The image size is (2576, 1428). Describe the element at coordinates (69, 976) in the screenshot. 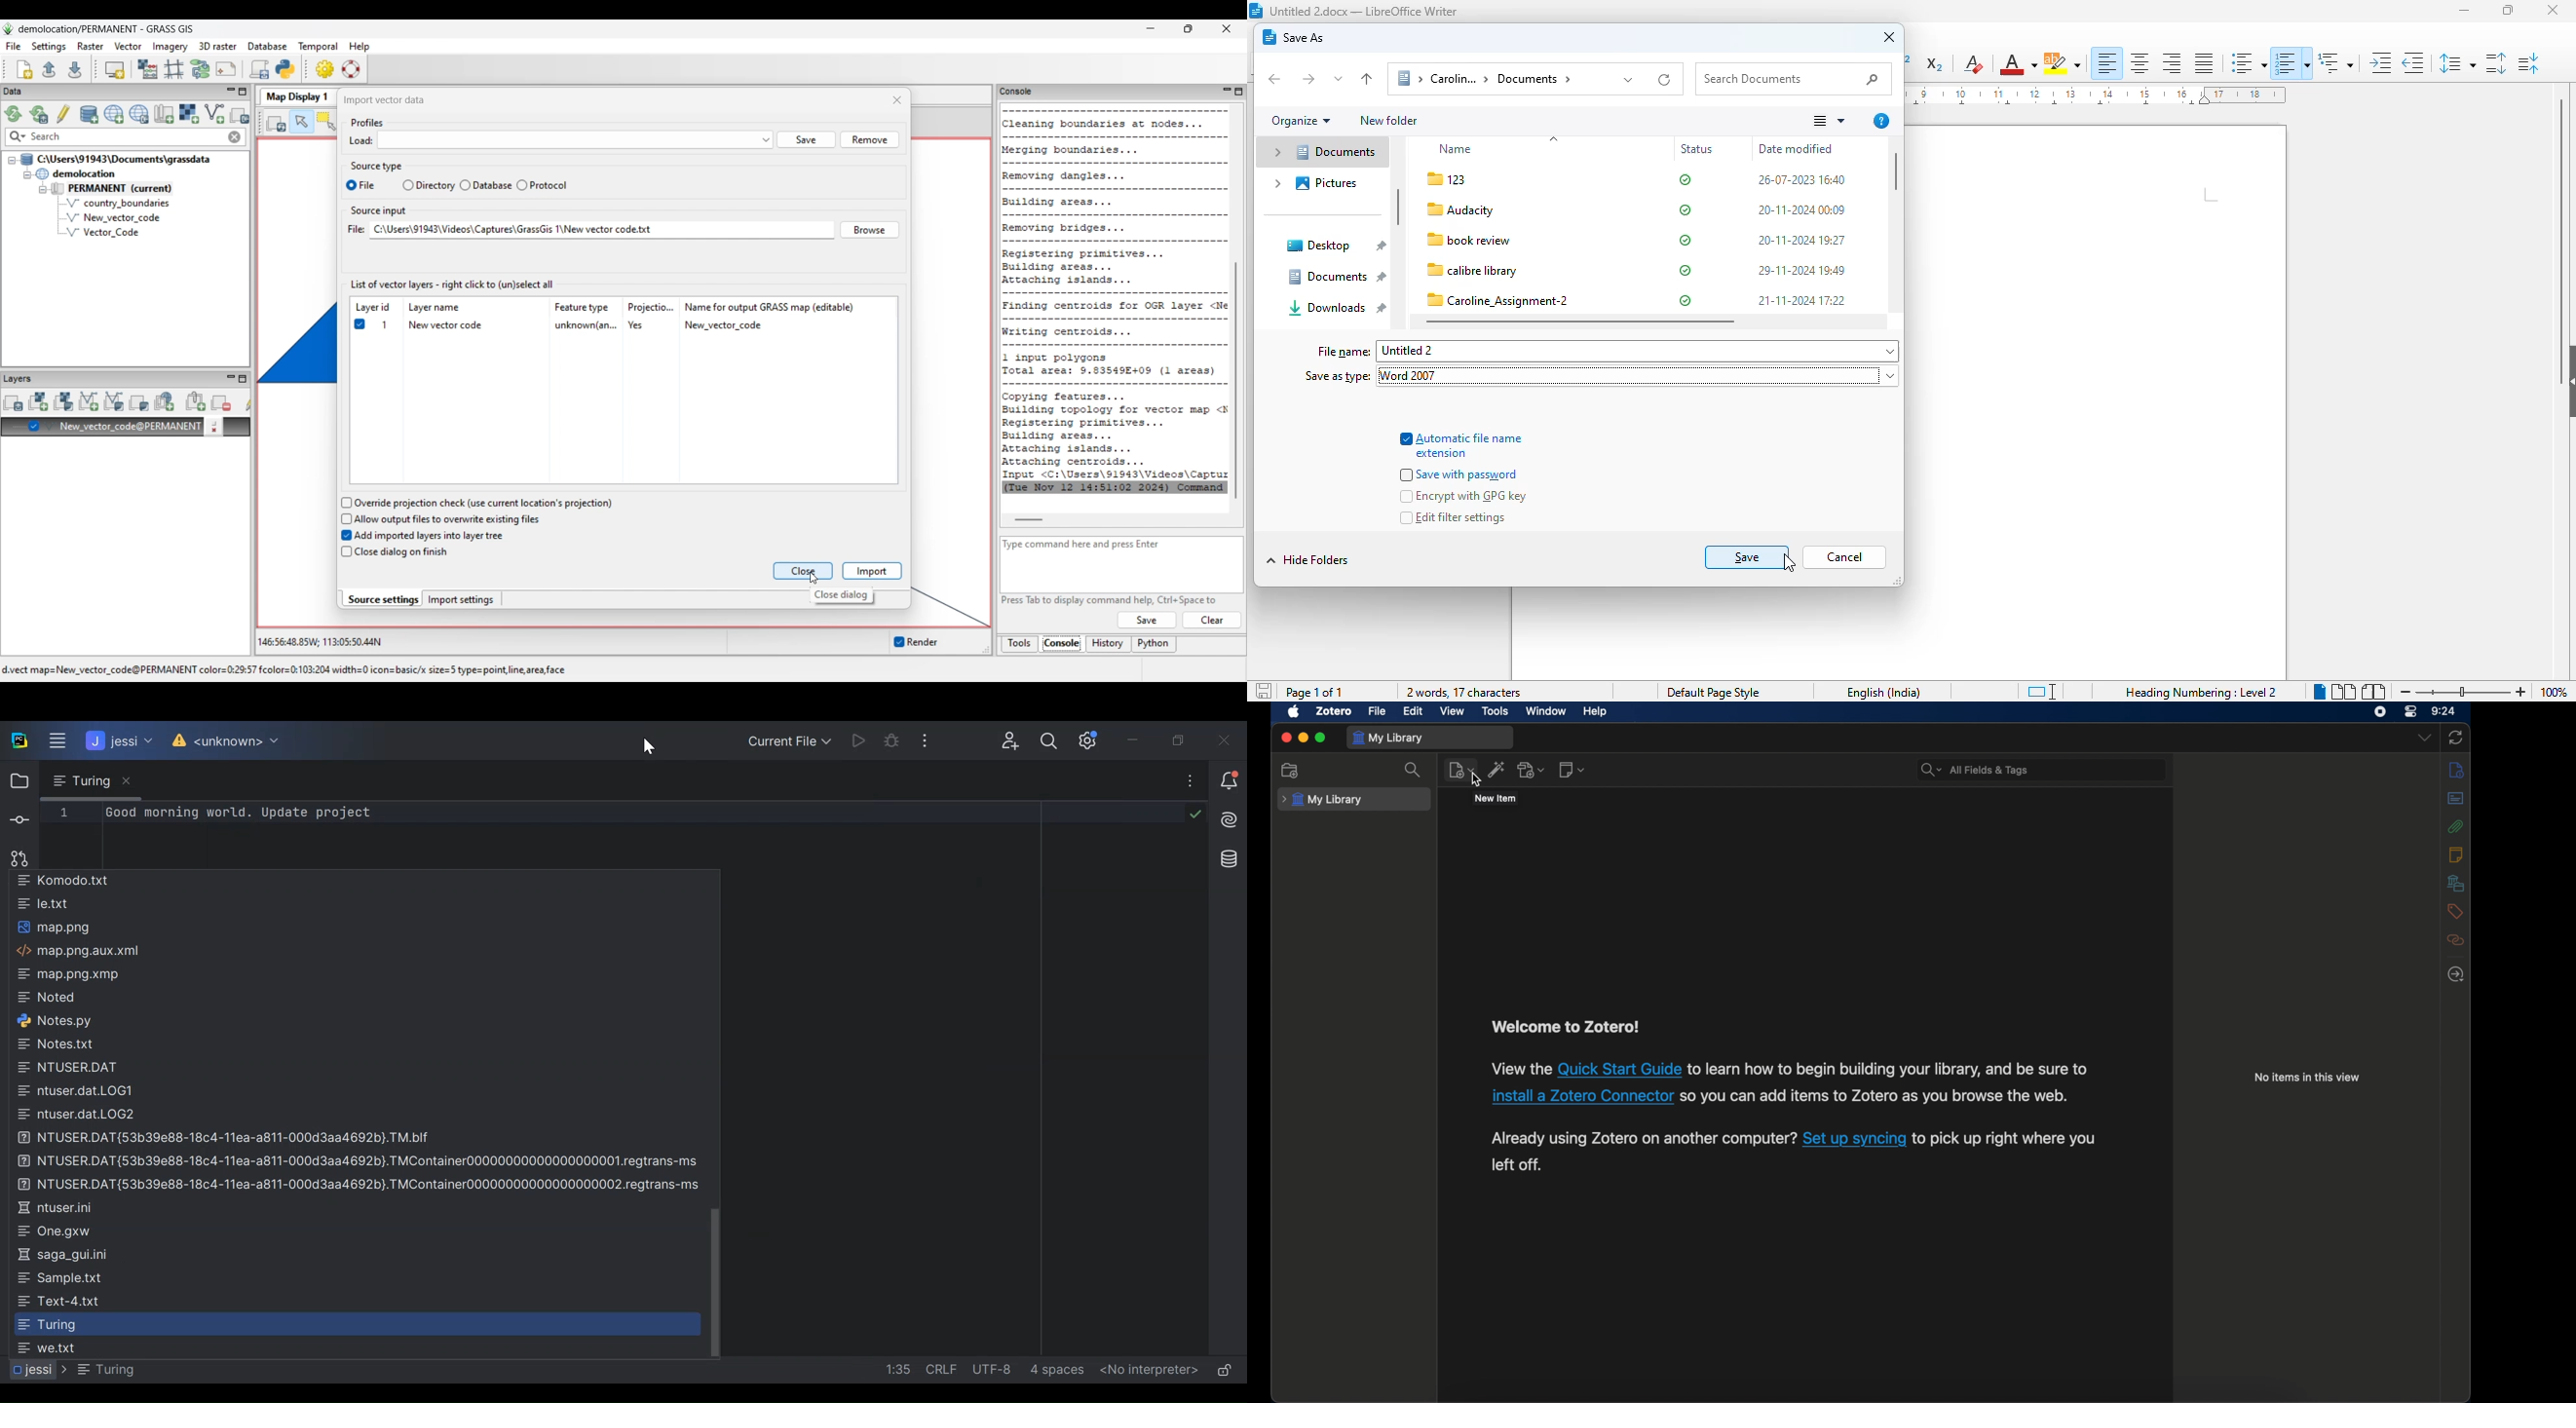

I see `map.png.xmp` at that location.